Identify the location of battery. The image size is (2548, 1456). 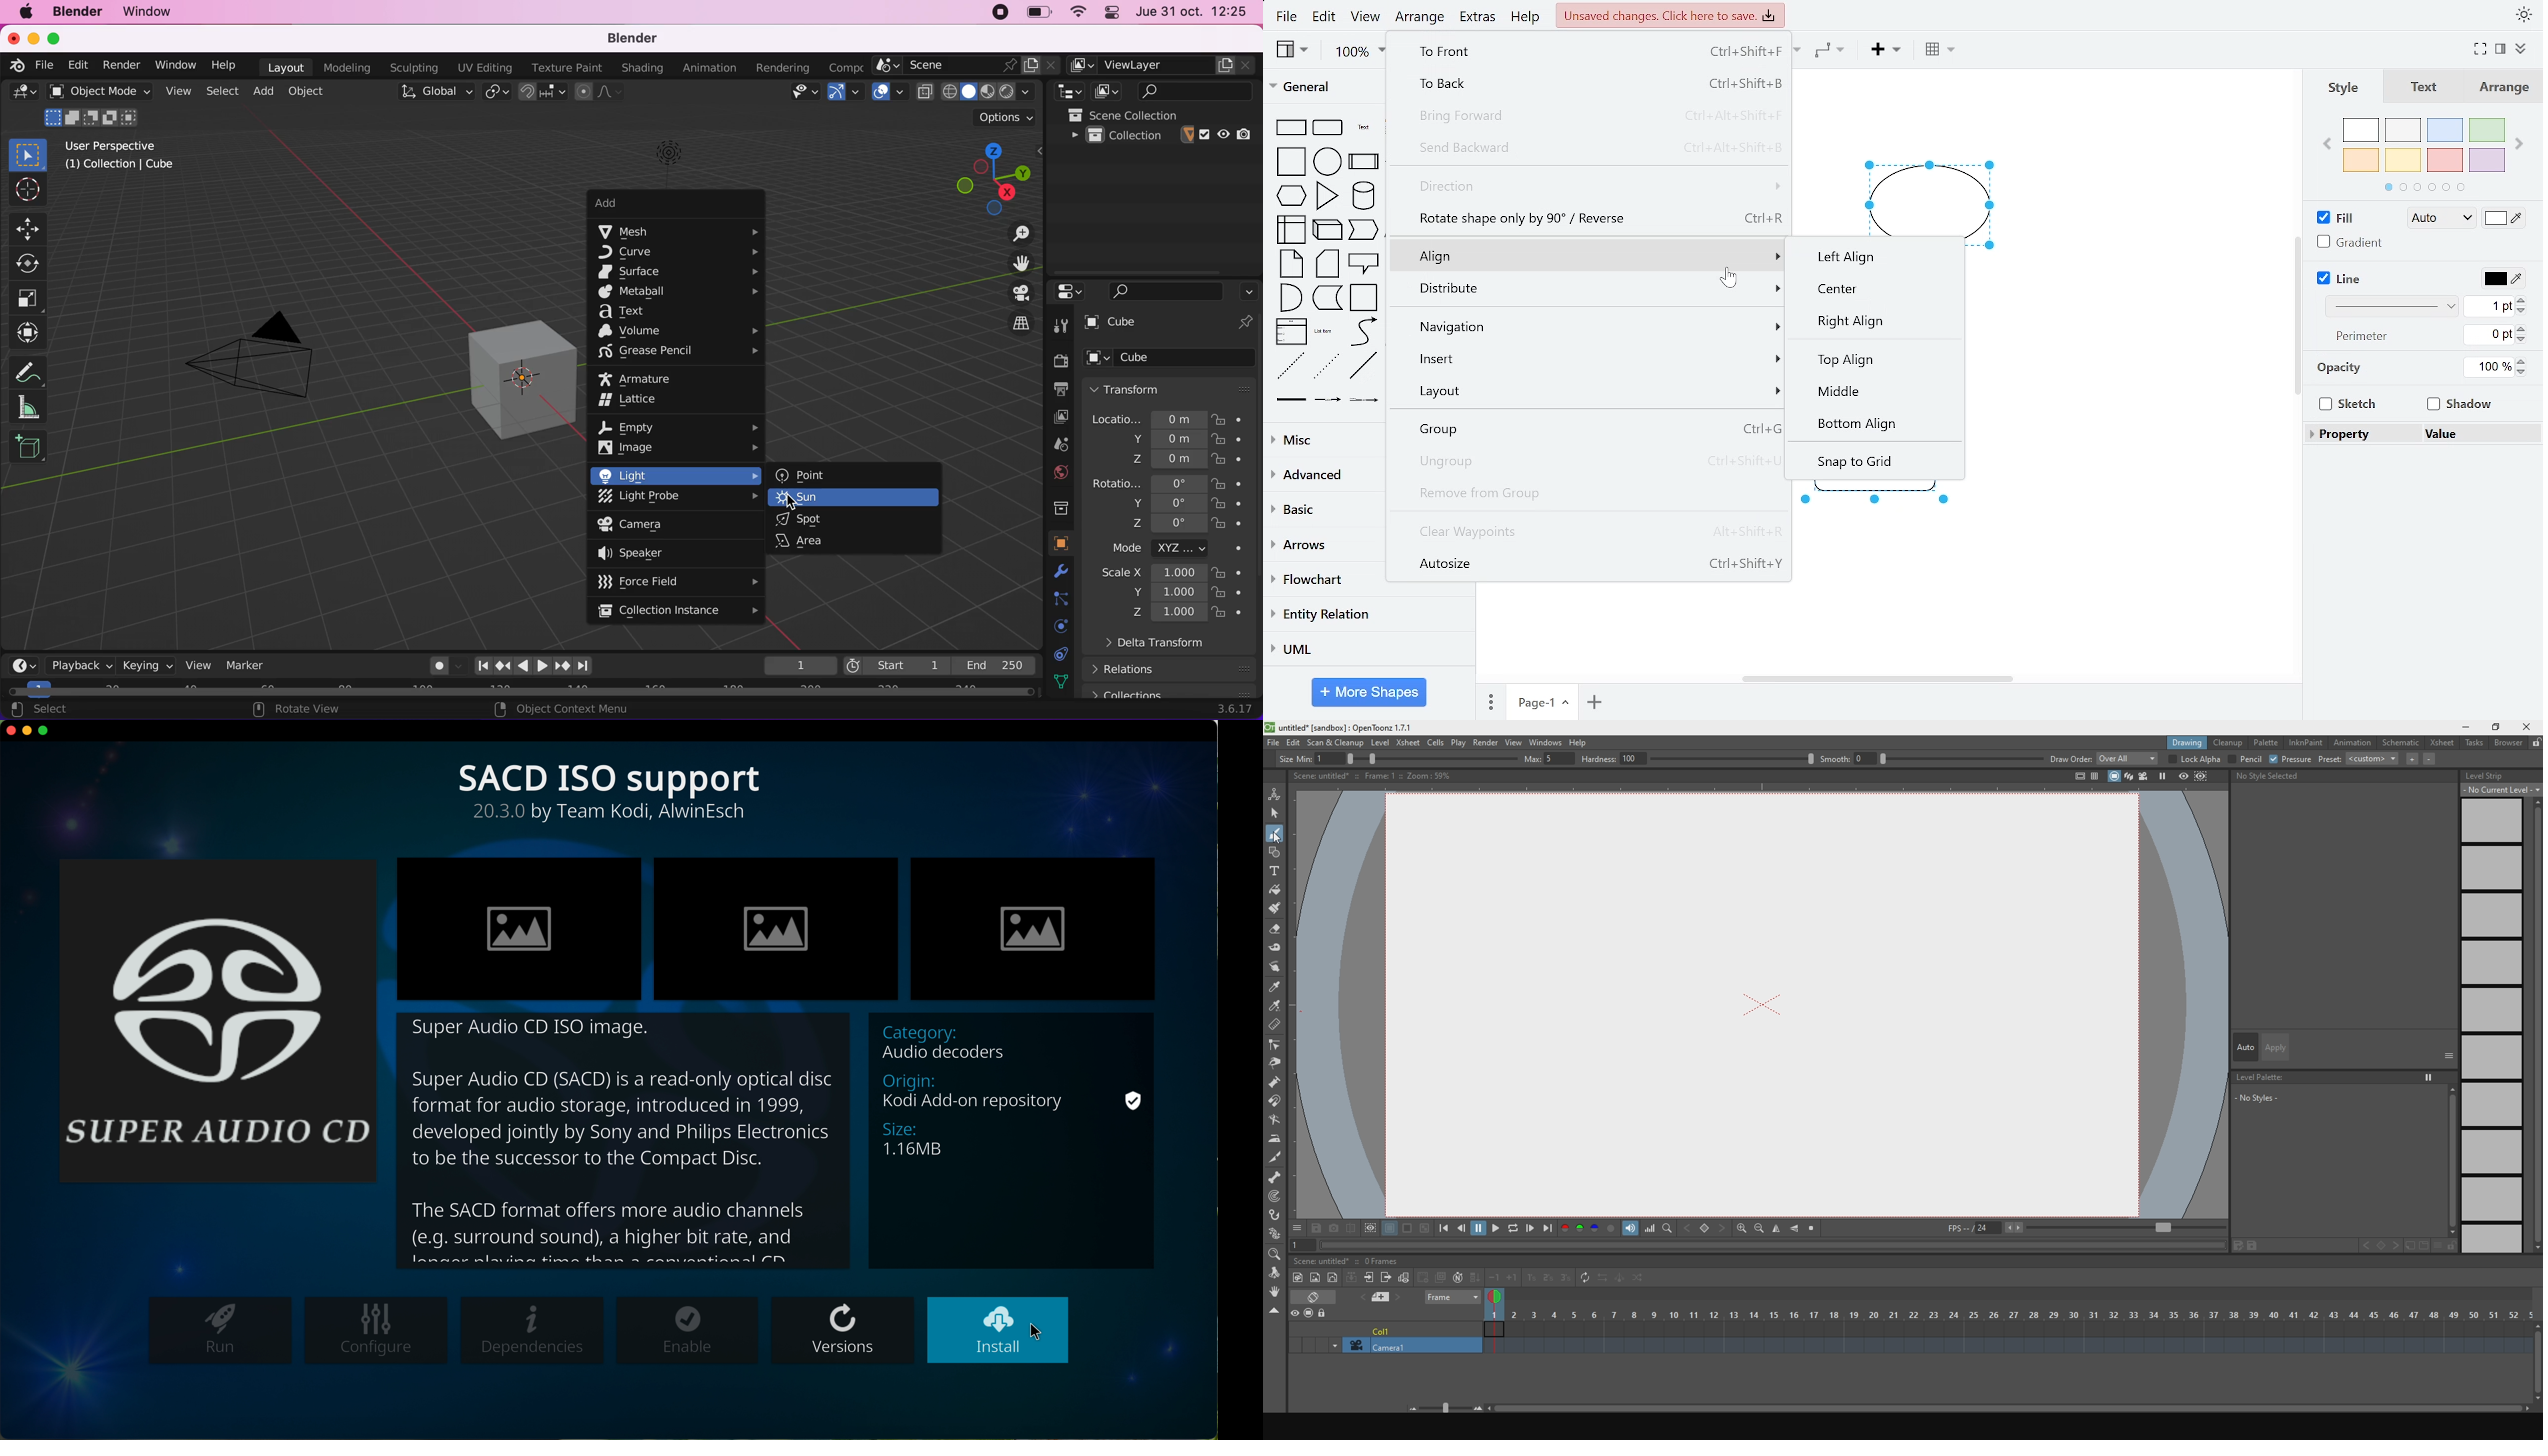
(1036, 13).